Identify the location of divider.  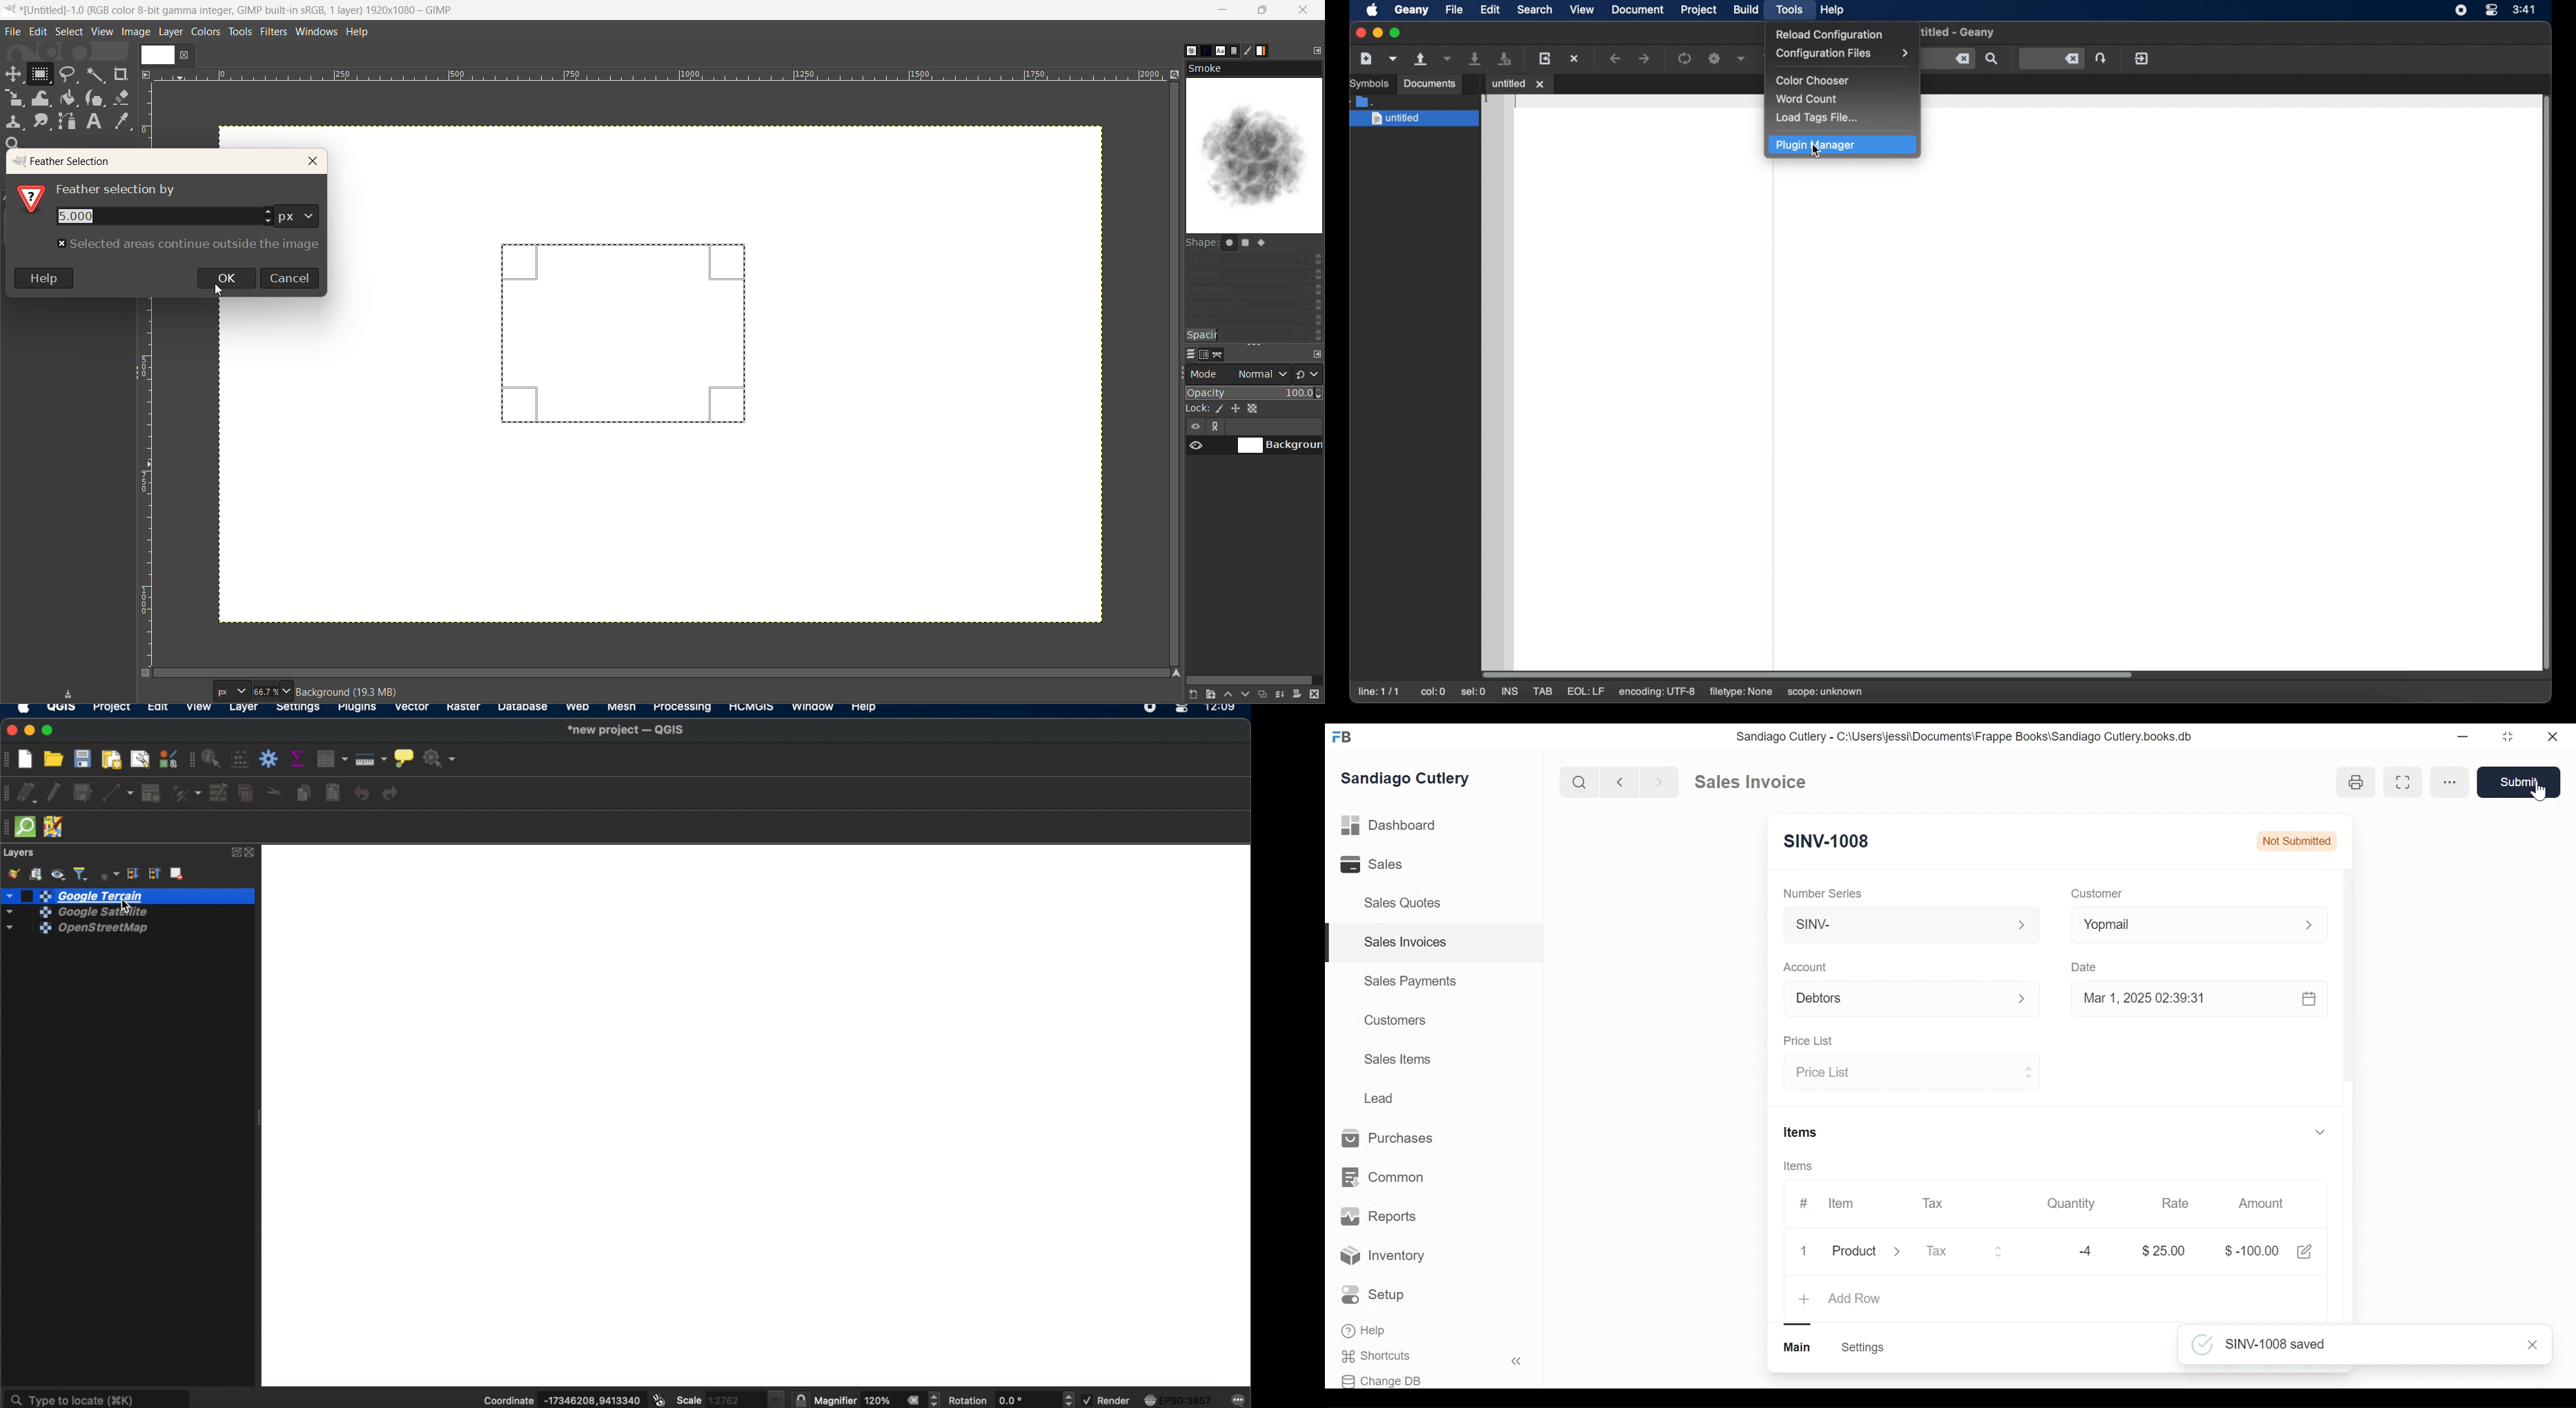
(1773, 413).